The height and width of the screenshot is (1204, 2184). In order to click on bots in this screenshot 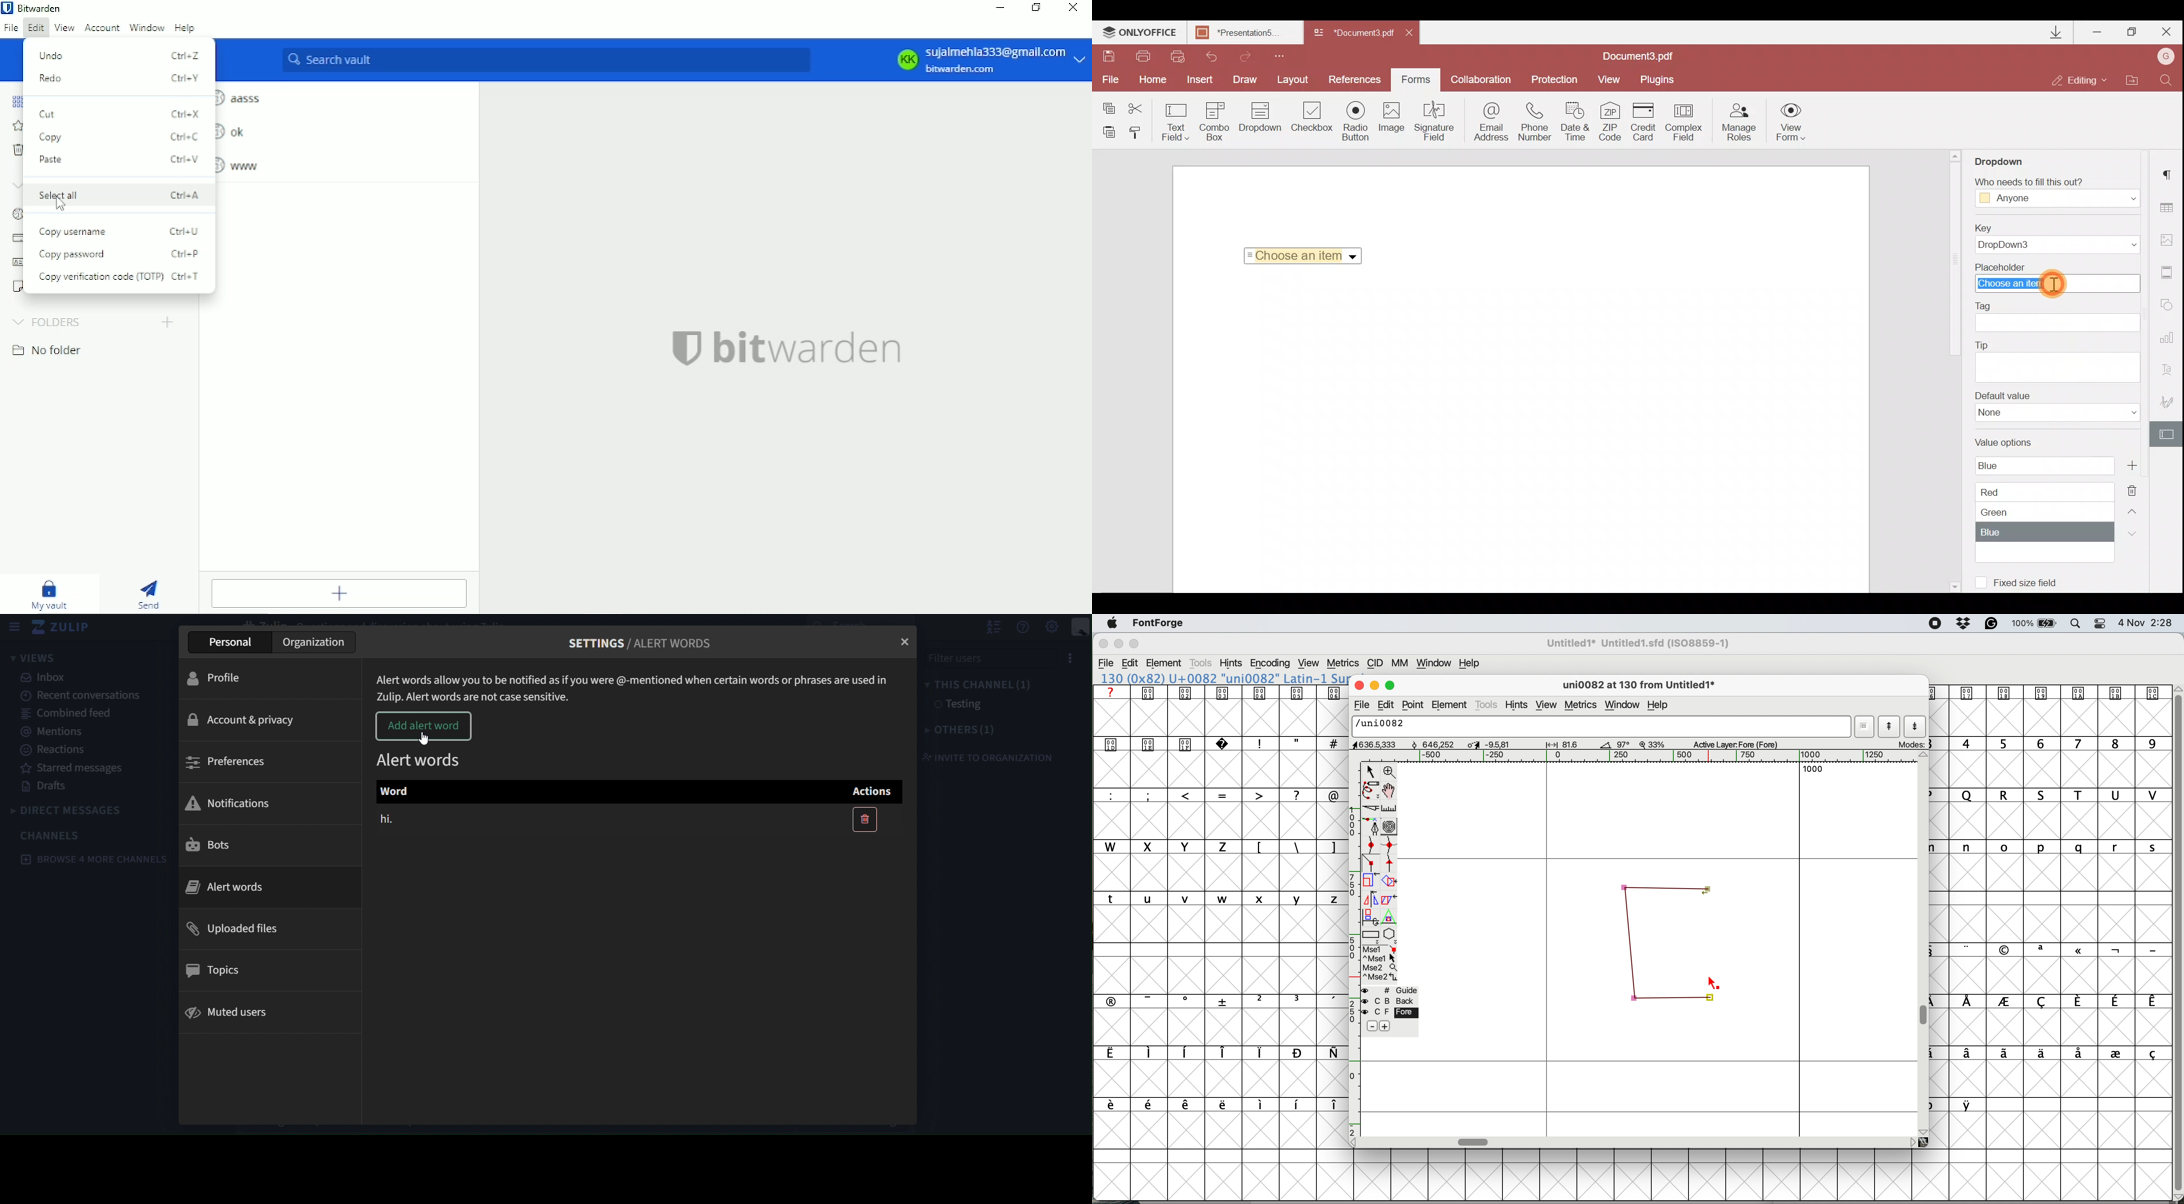, I will do `click(213, 848)`.